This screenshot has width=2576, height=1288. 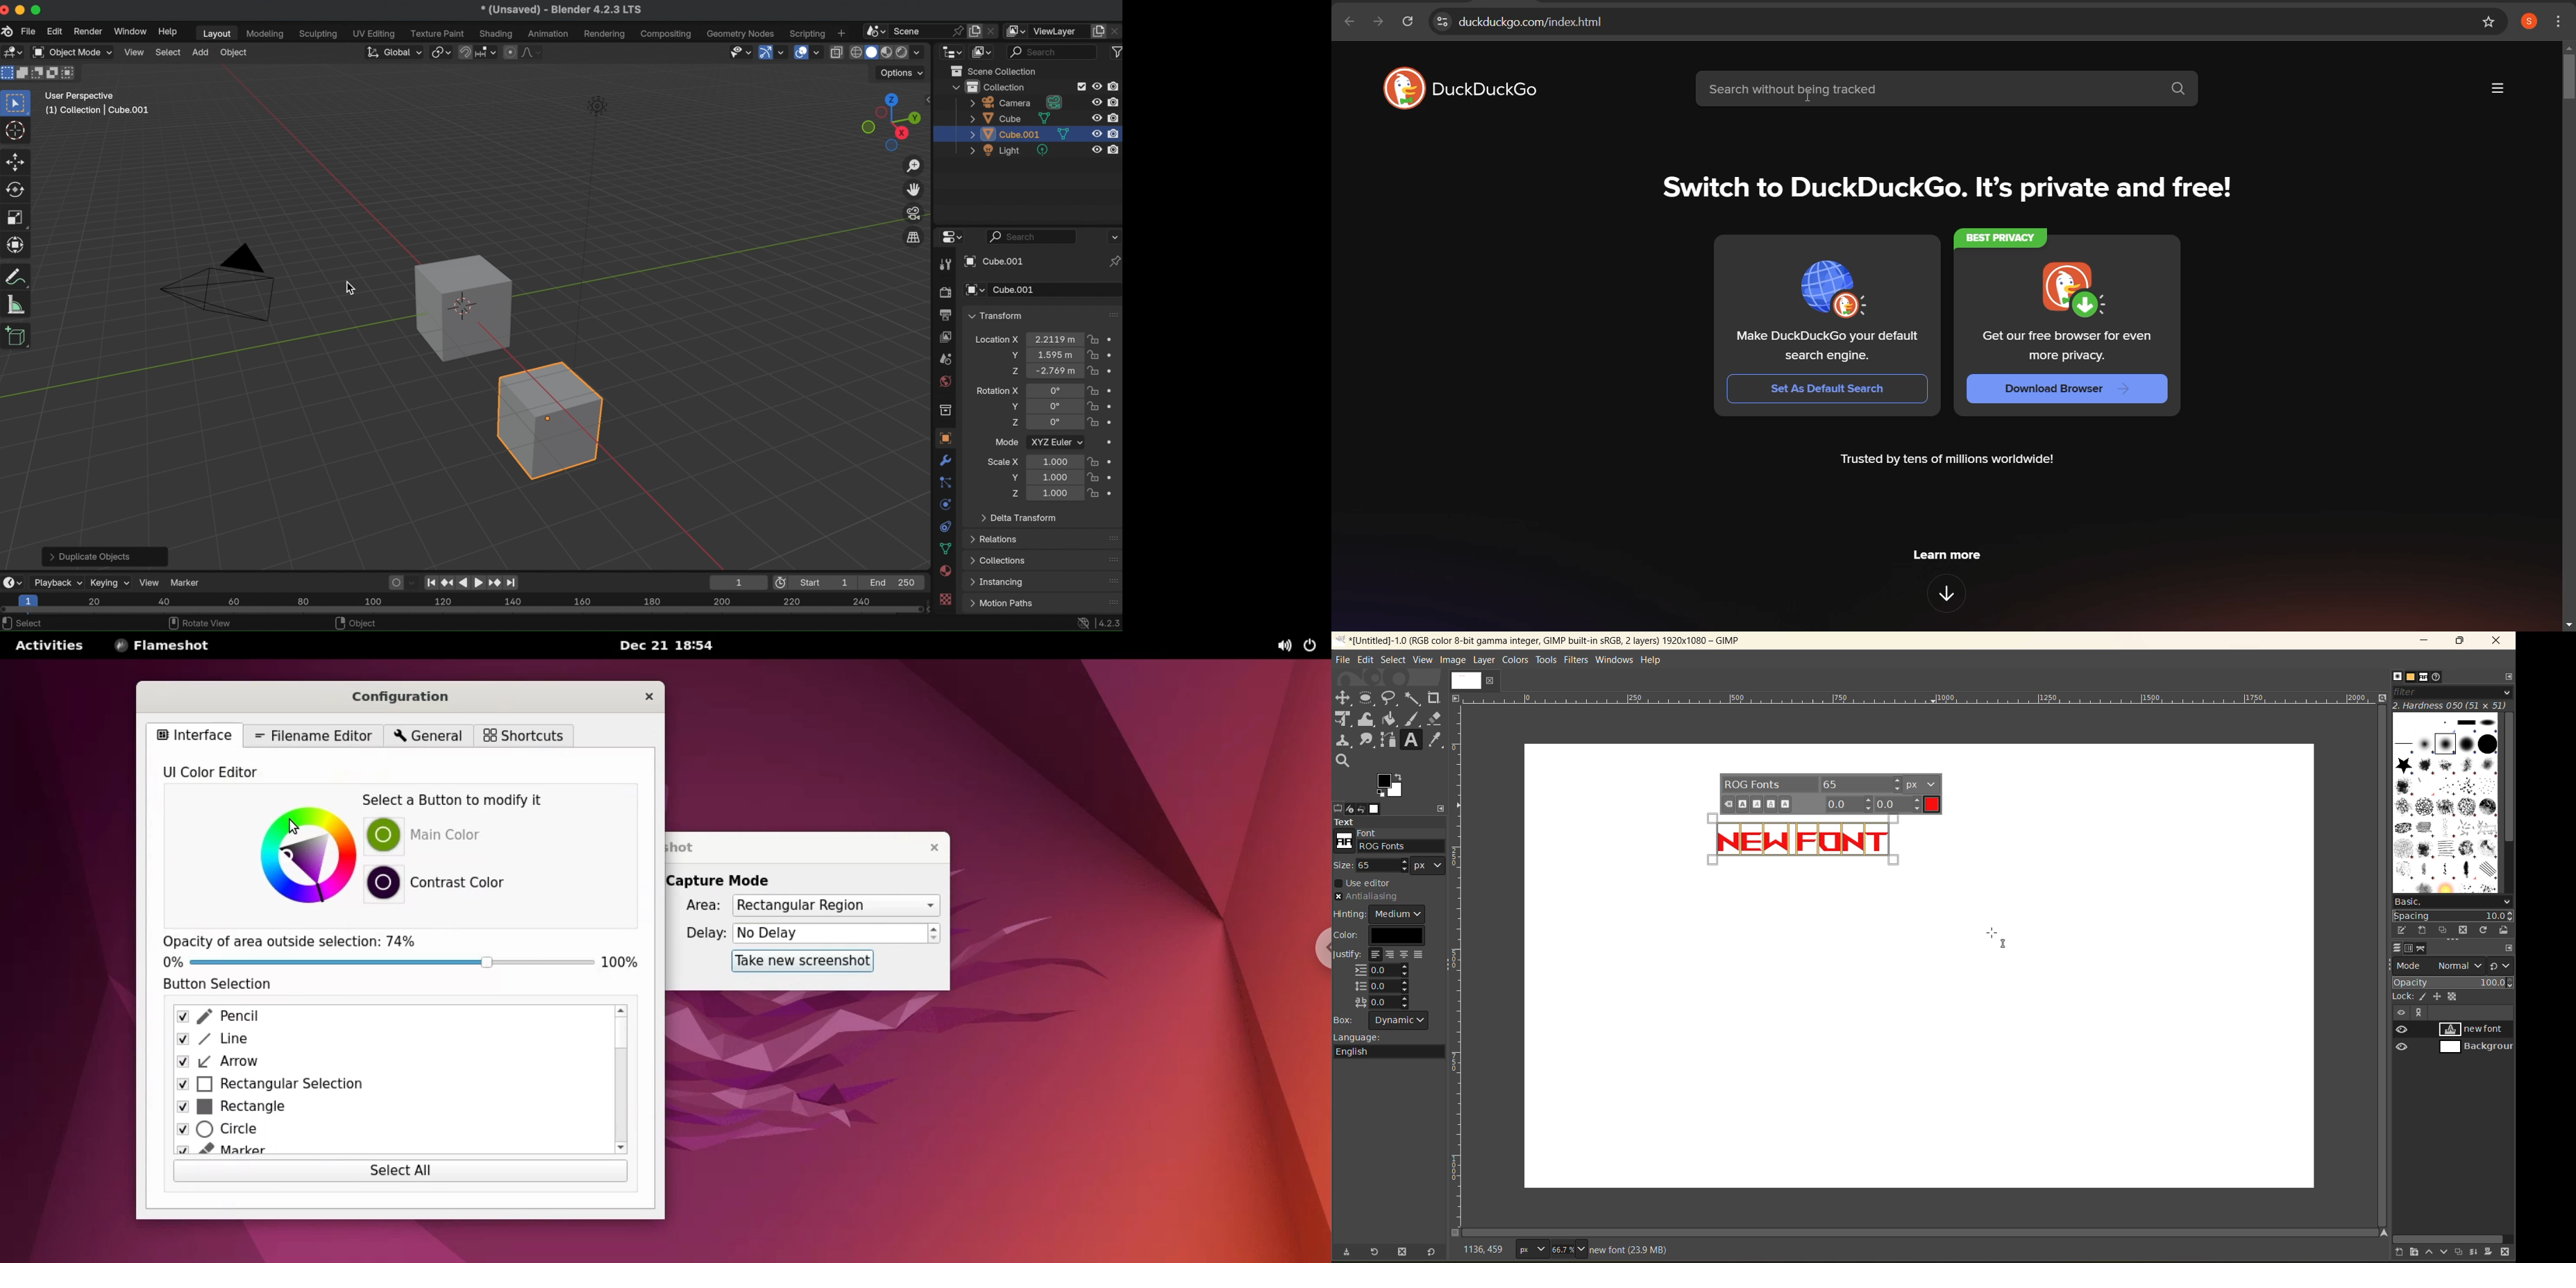 What do you see at coordinates (1486, 661) in the screenshot?
I see `layer` at bounding box center [1486, 661].